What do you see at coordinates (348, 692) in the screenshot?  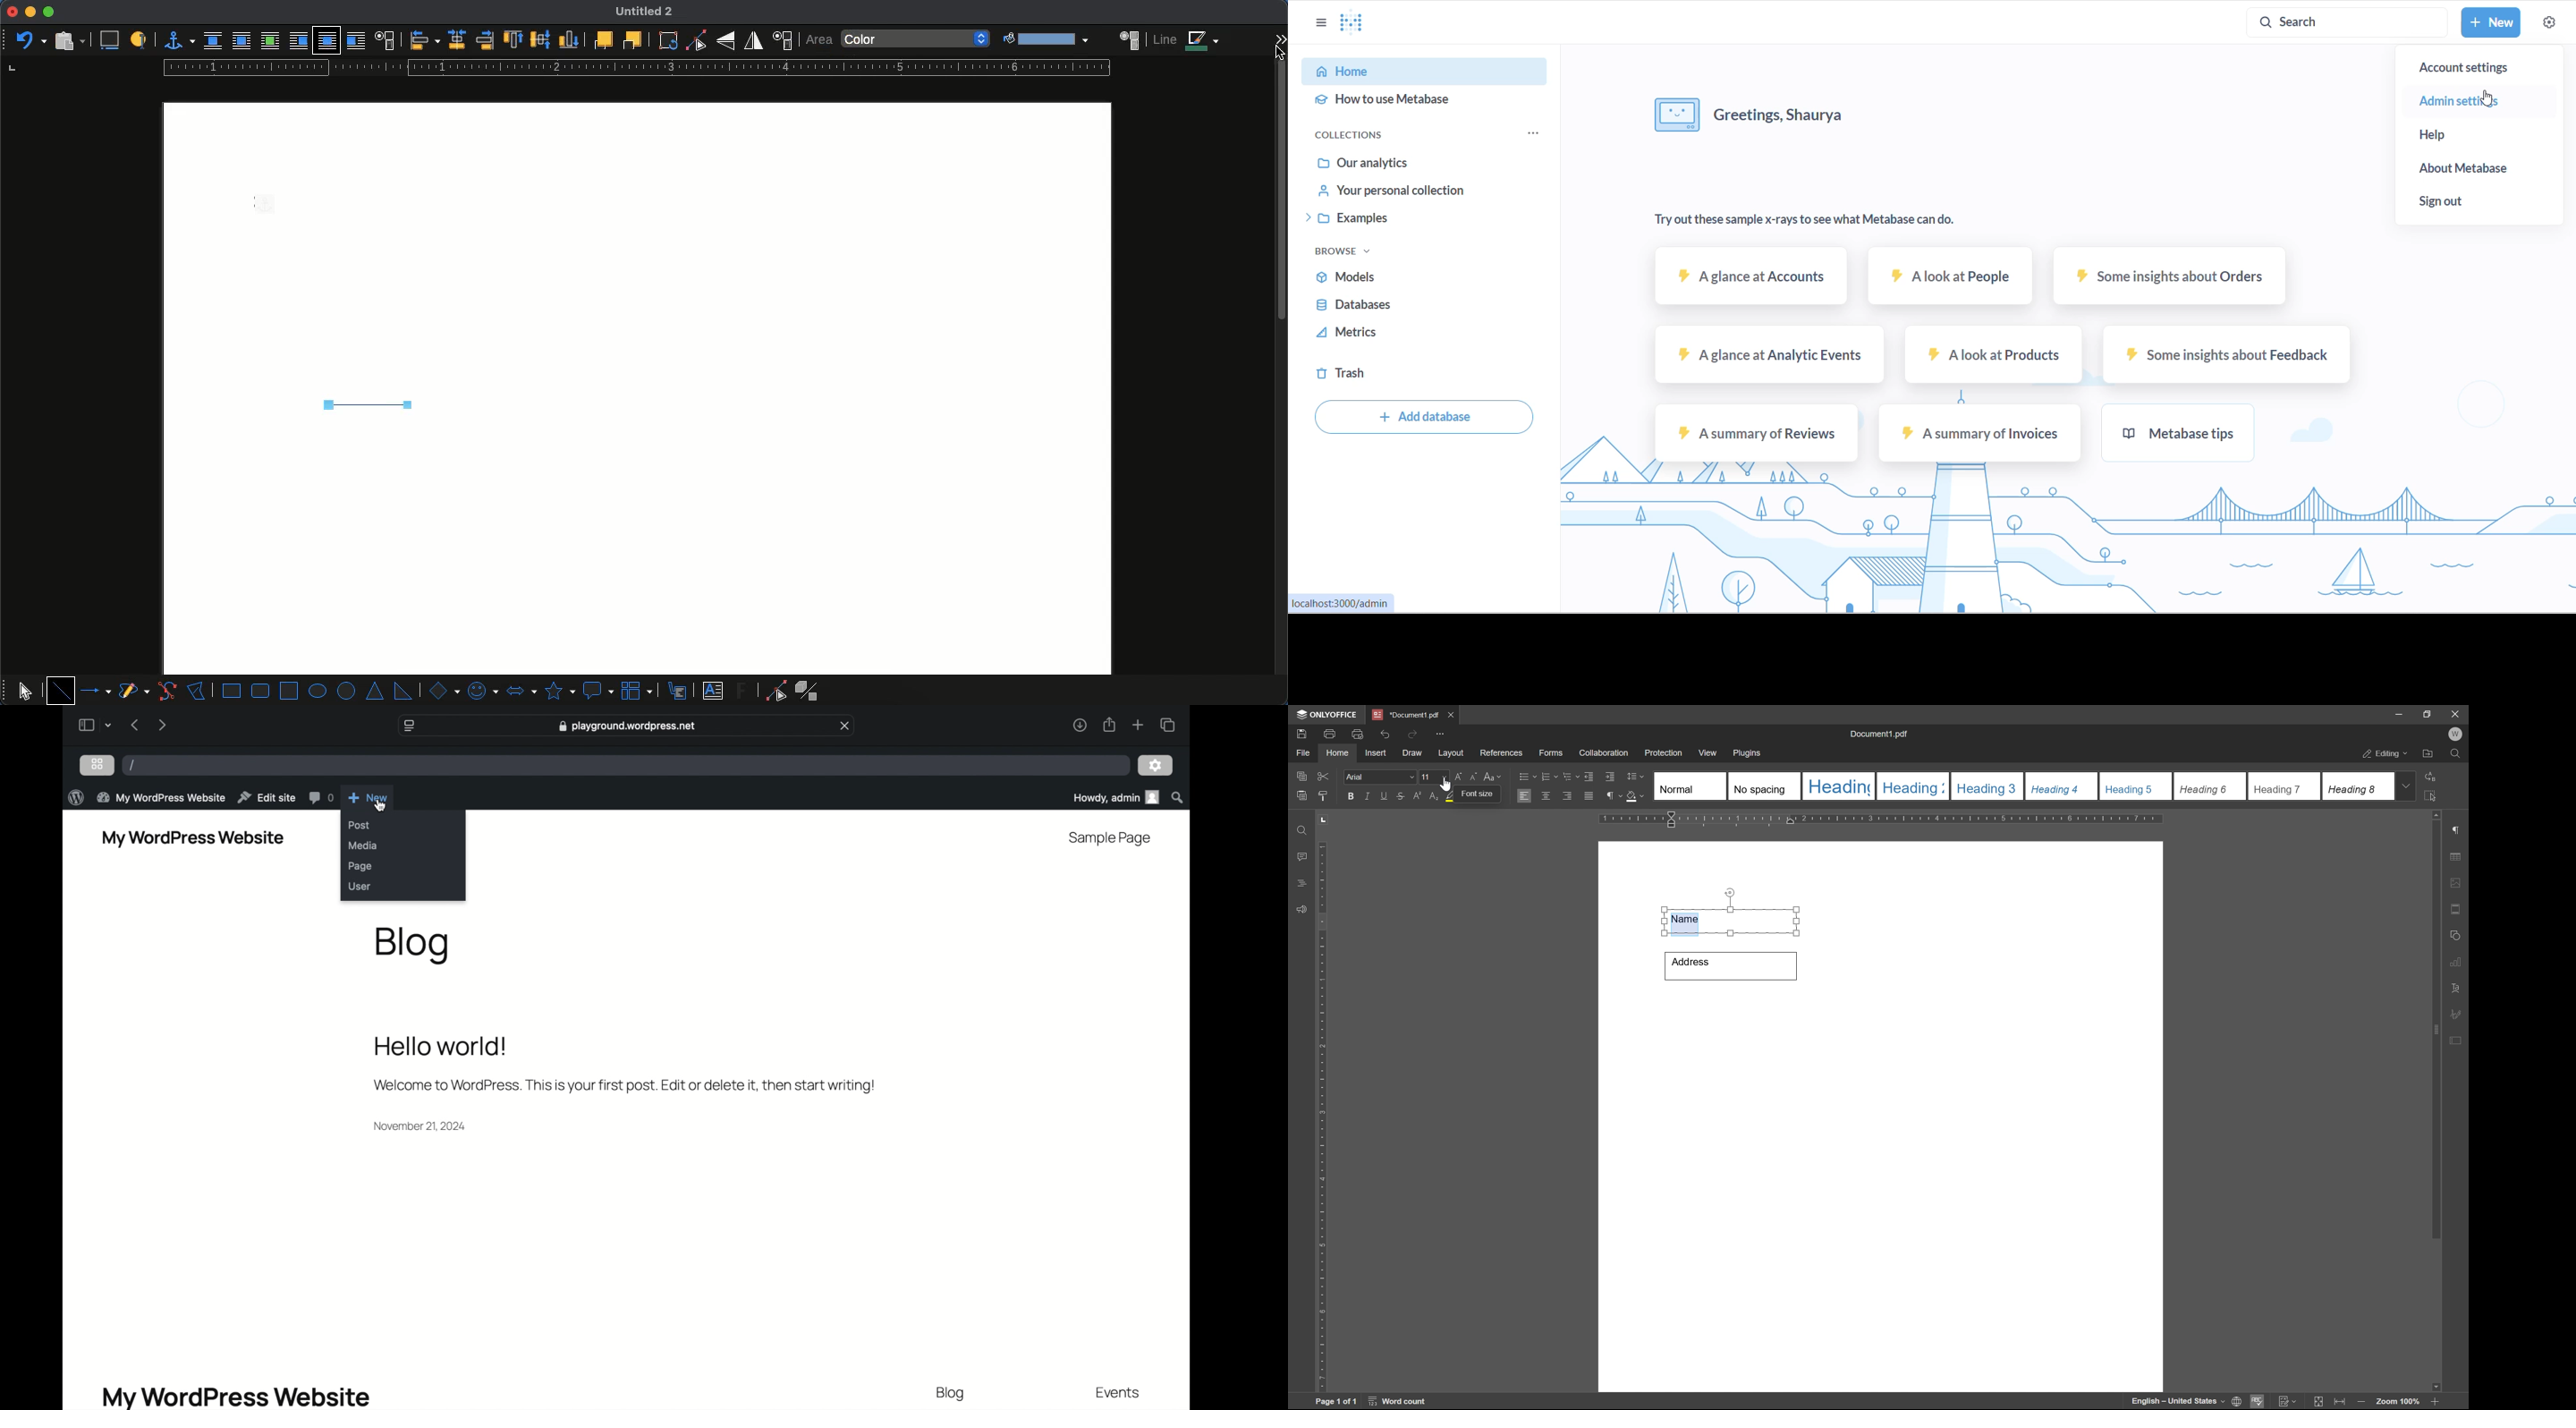 I see `circle` at bounding box center [348, 692].